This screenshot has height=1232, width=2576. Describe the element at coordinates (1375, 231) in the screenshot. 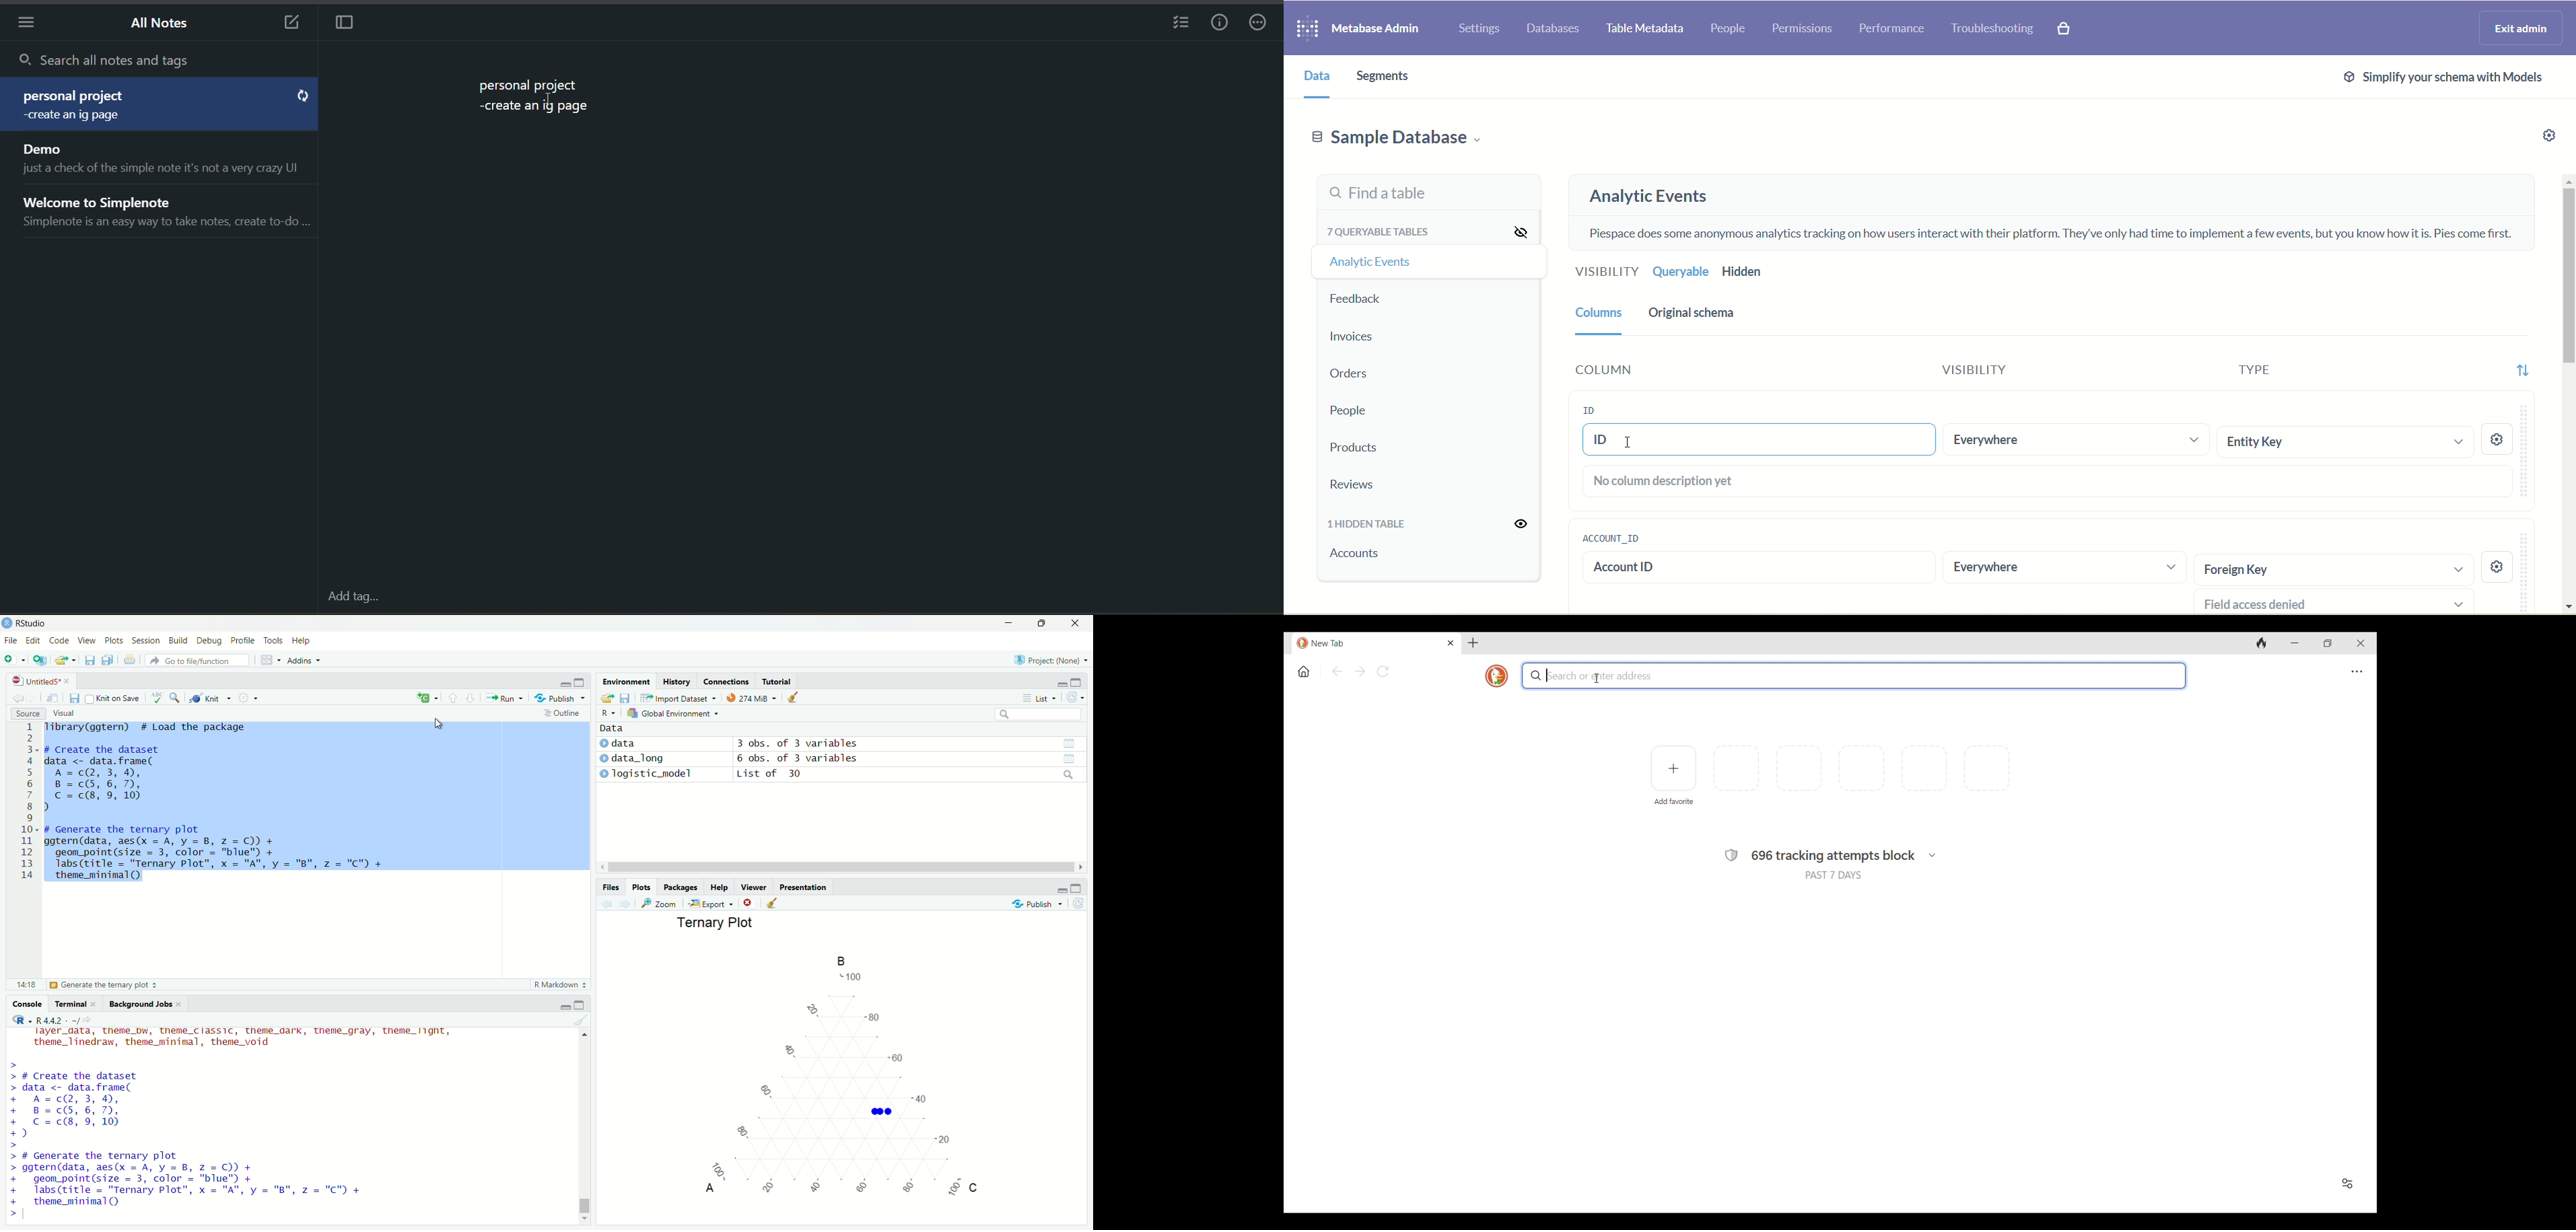

I see `7 queryable tables` at that location.